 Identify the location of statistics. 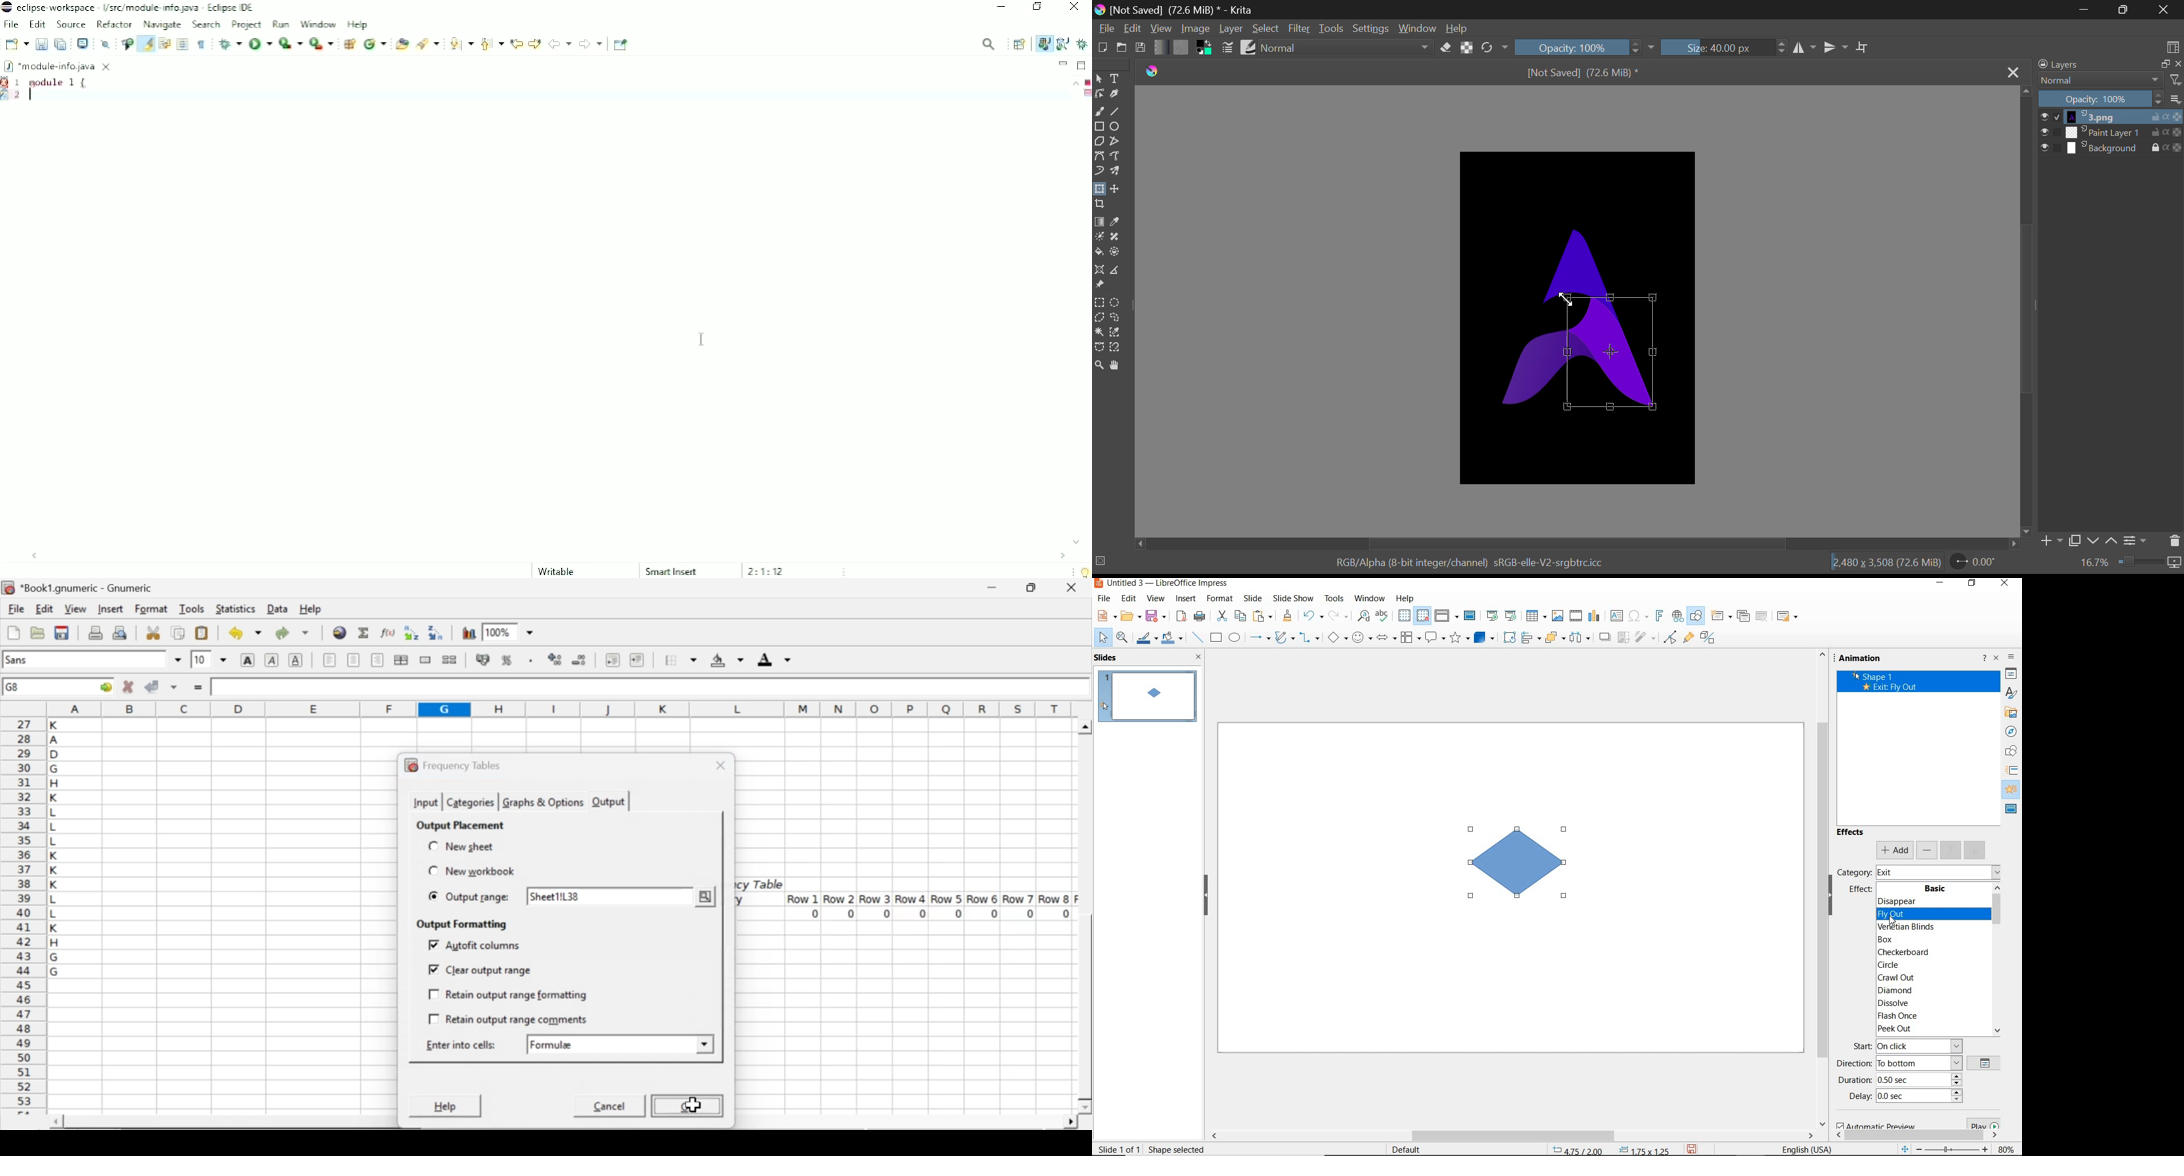
(234, 609).